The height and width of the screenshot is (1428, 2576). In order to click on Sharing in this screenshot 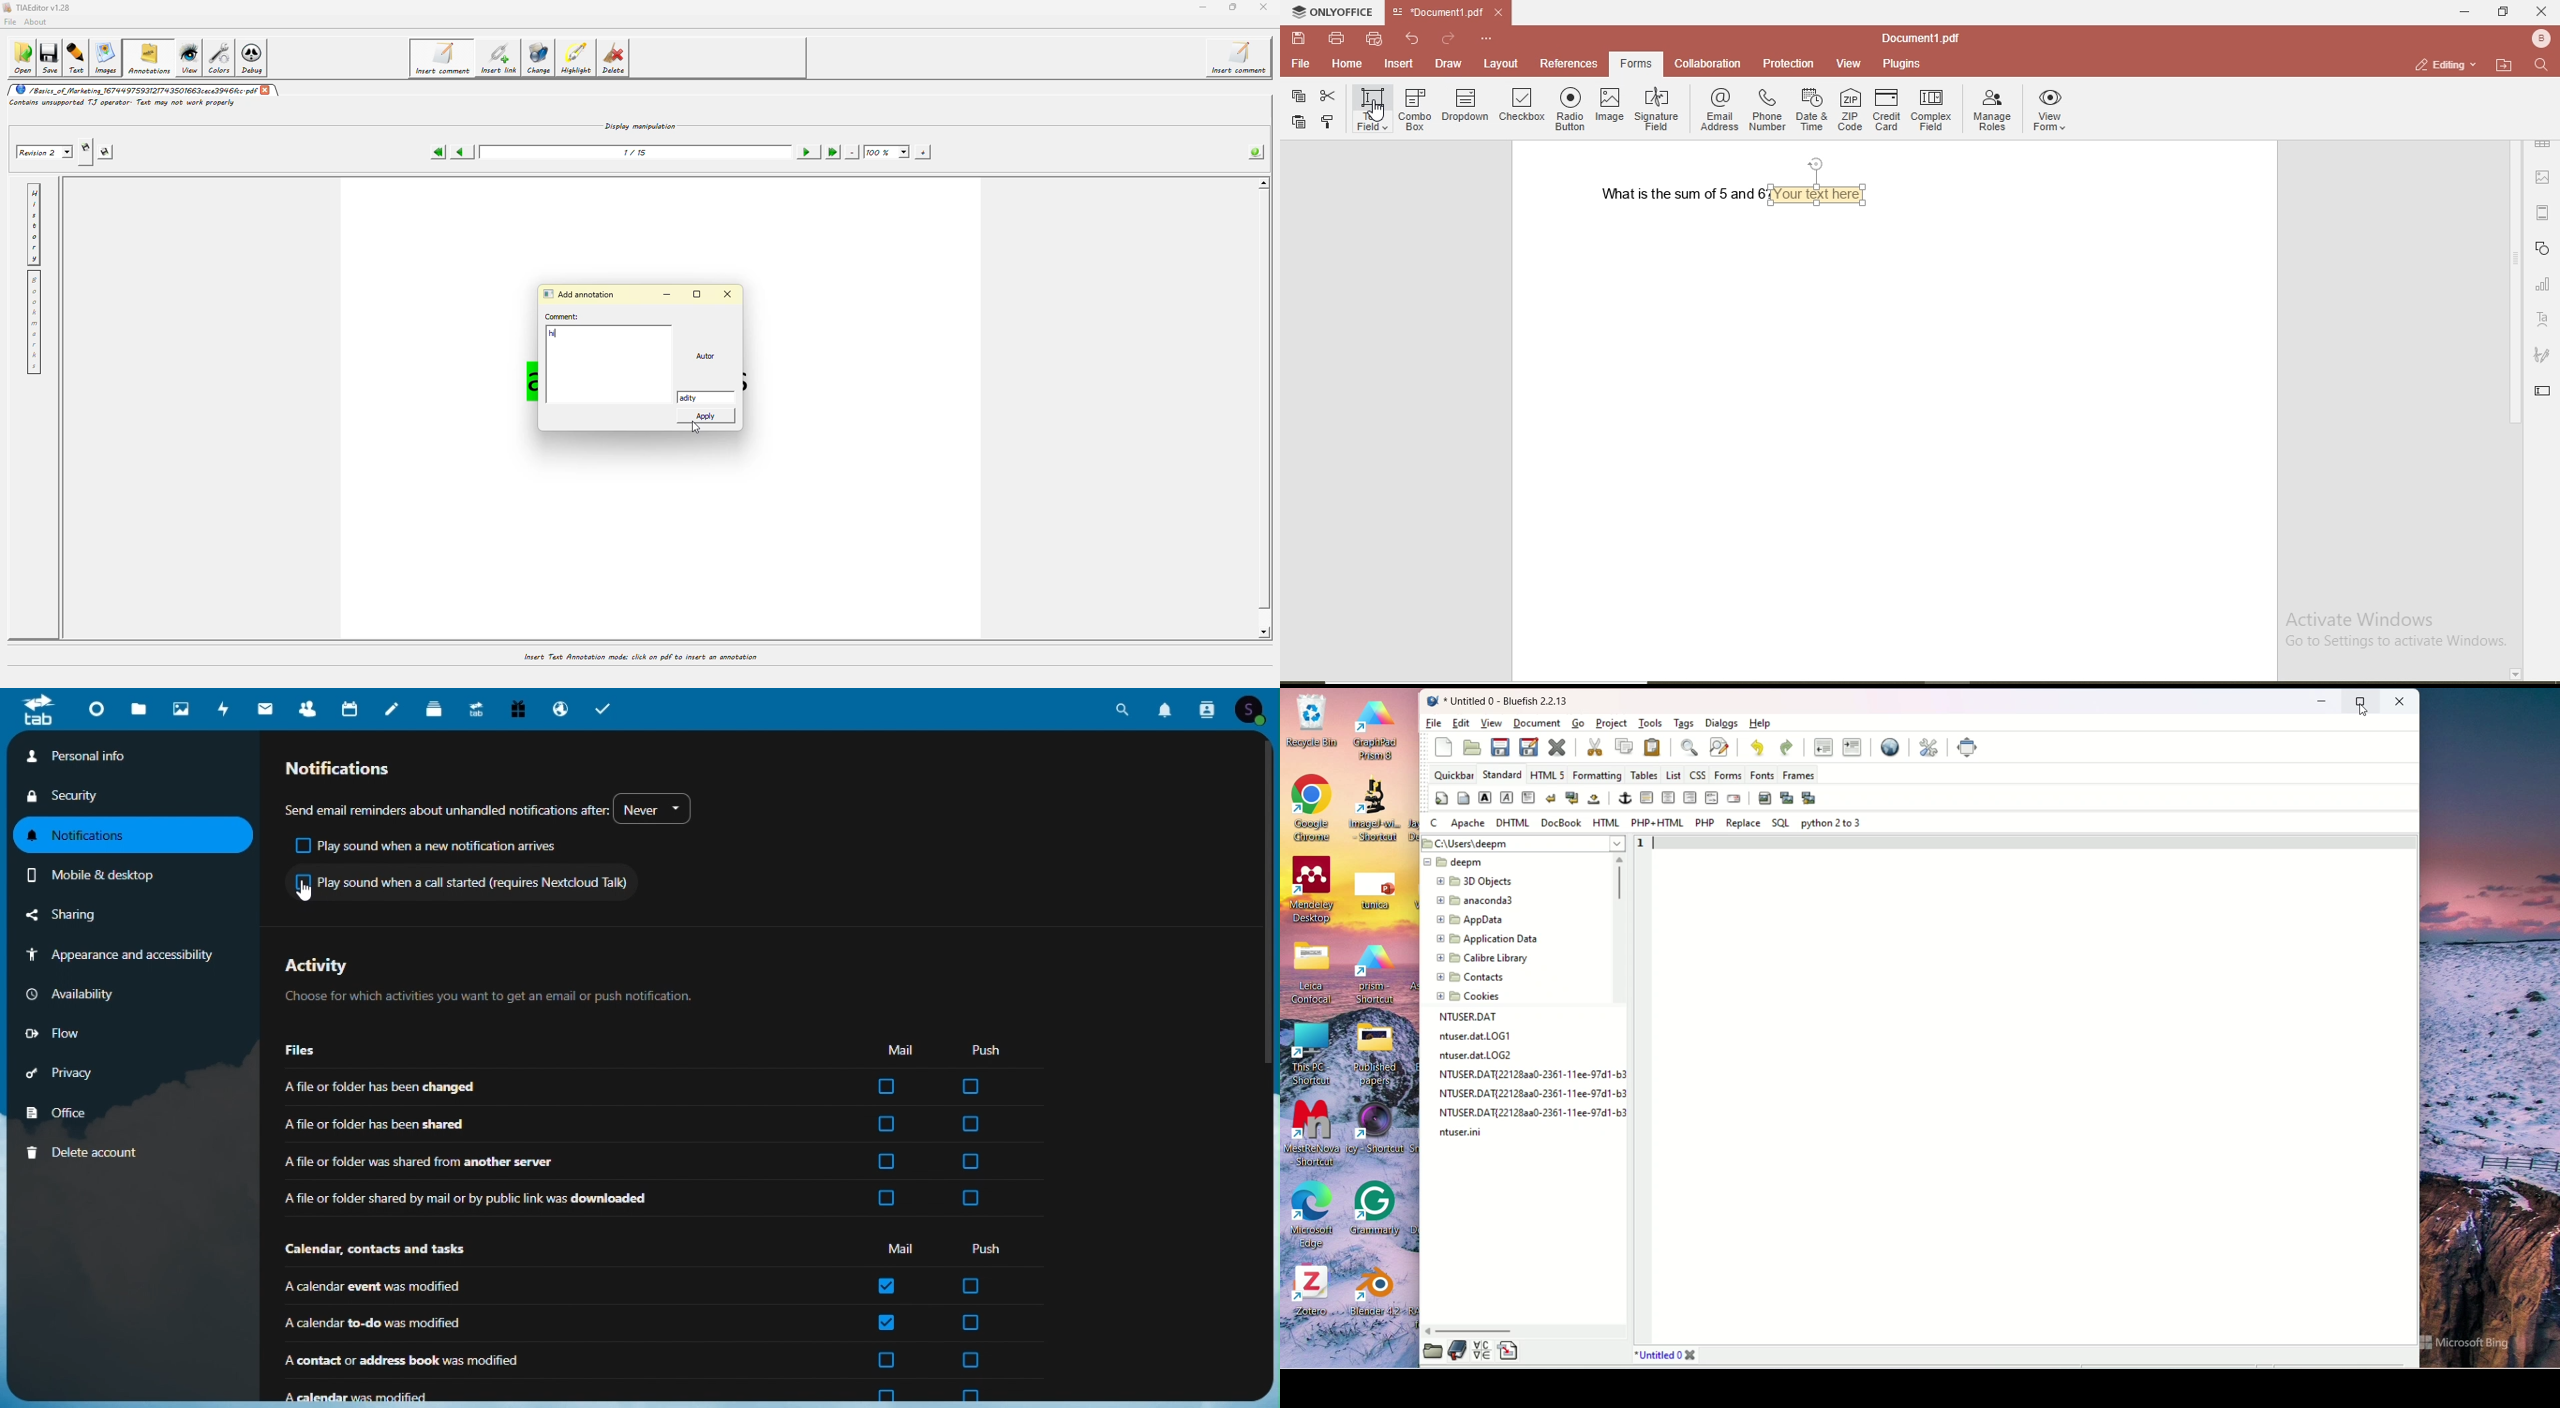, I will do `click(85, 916)`.